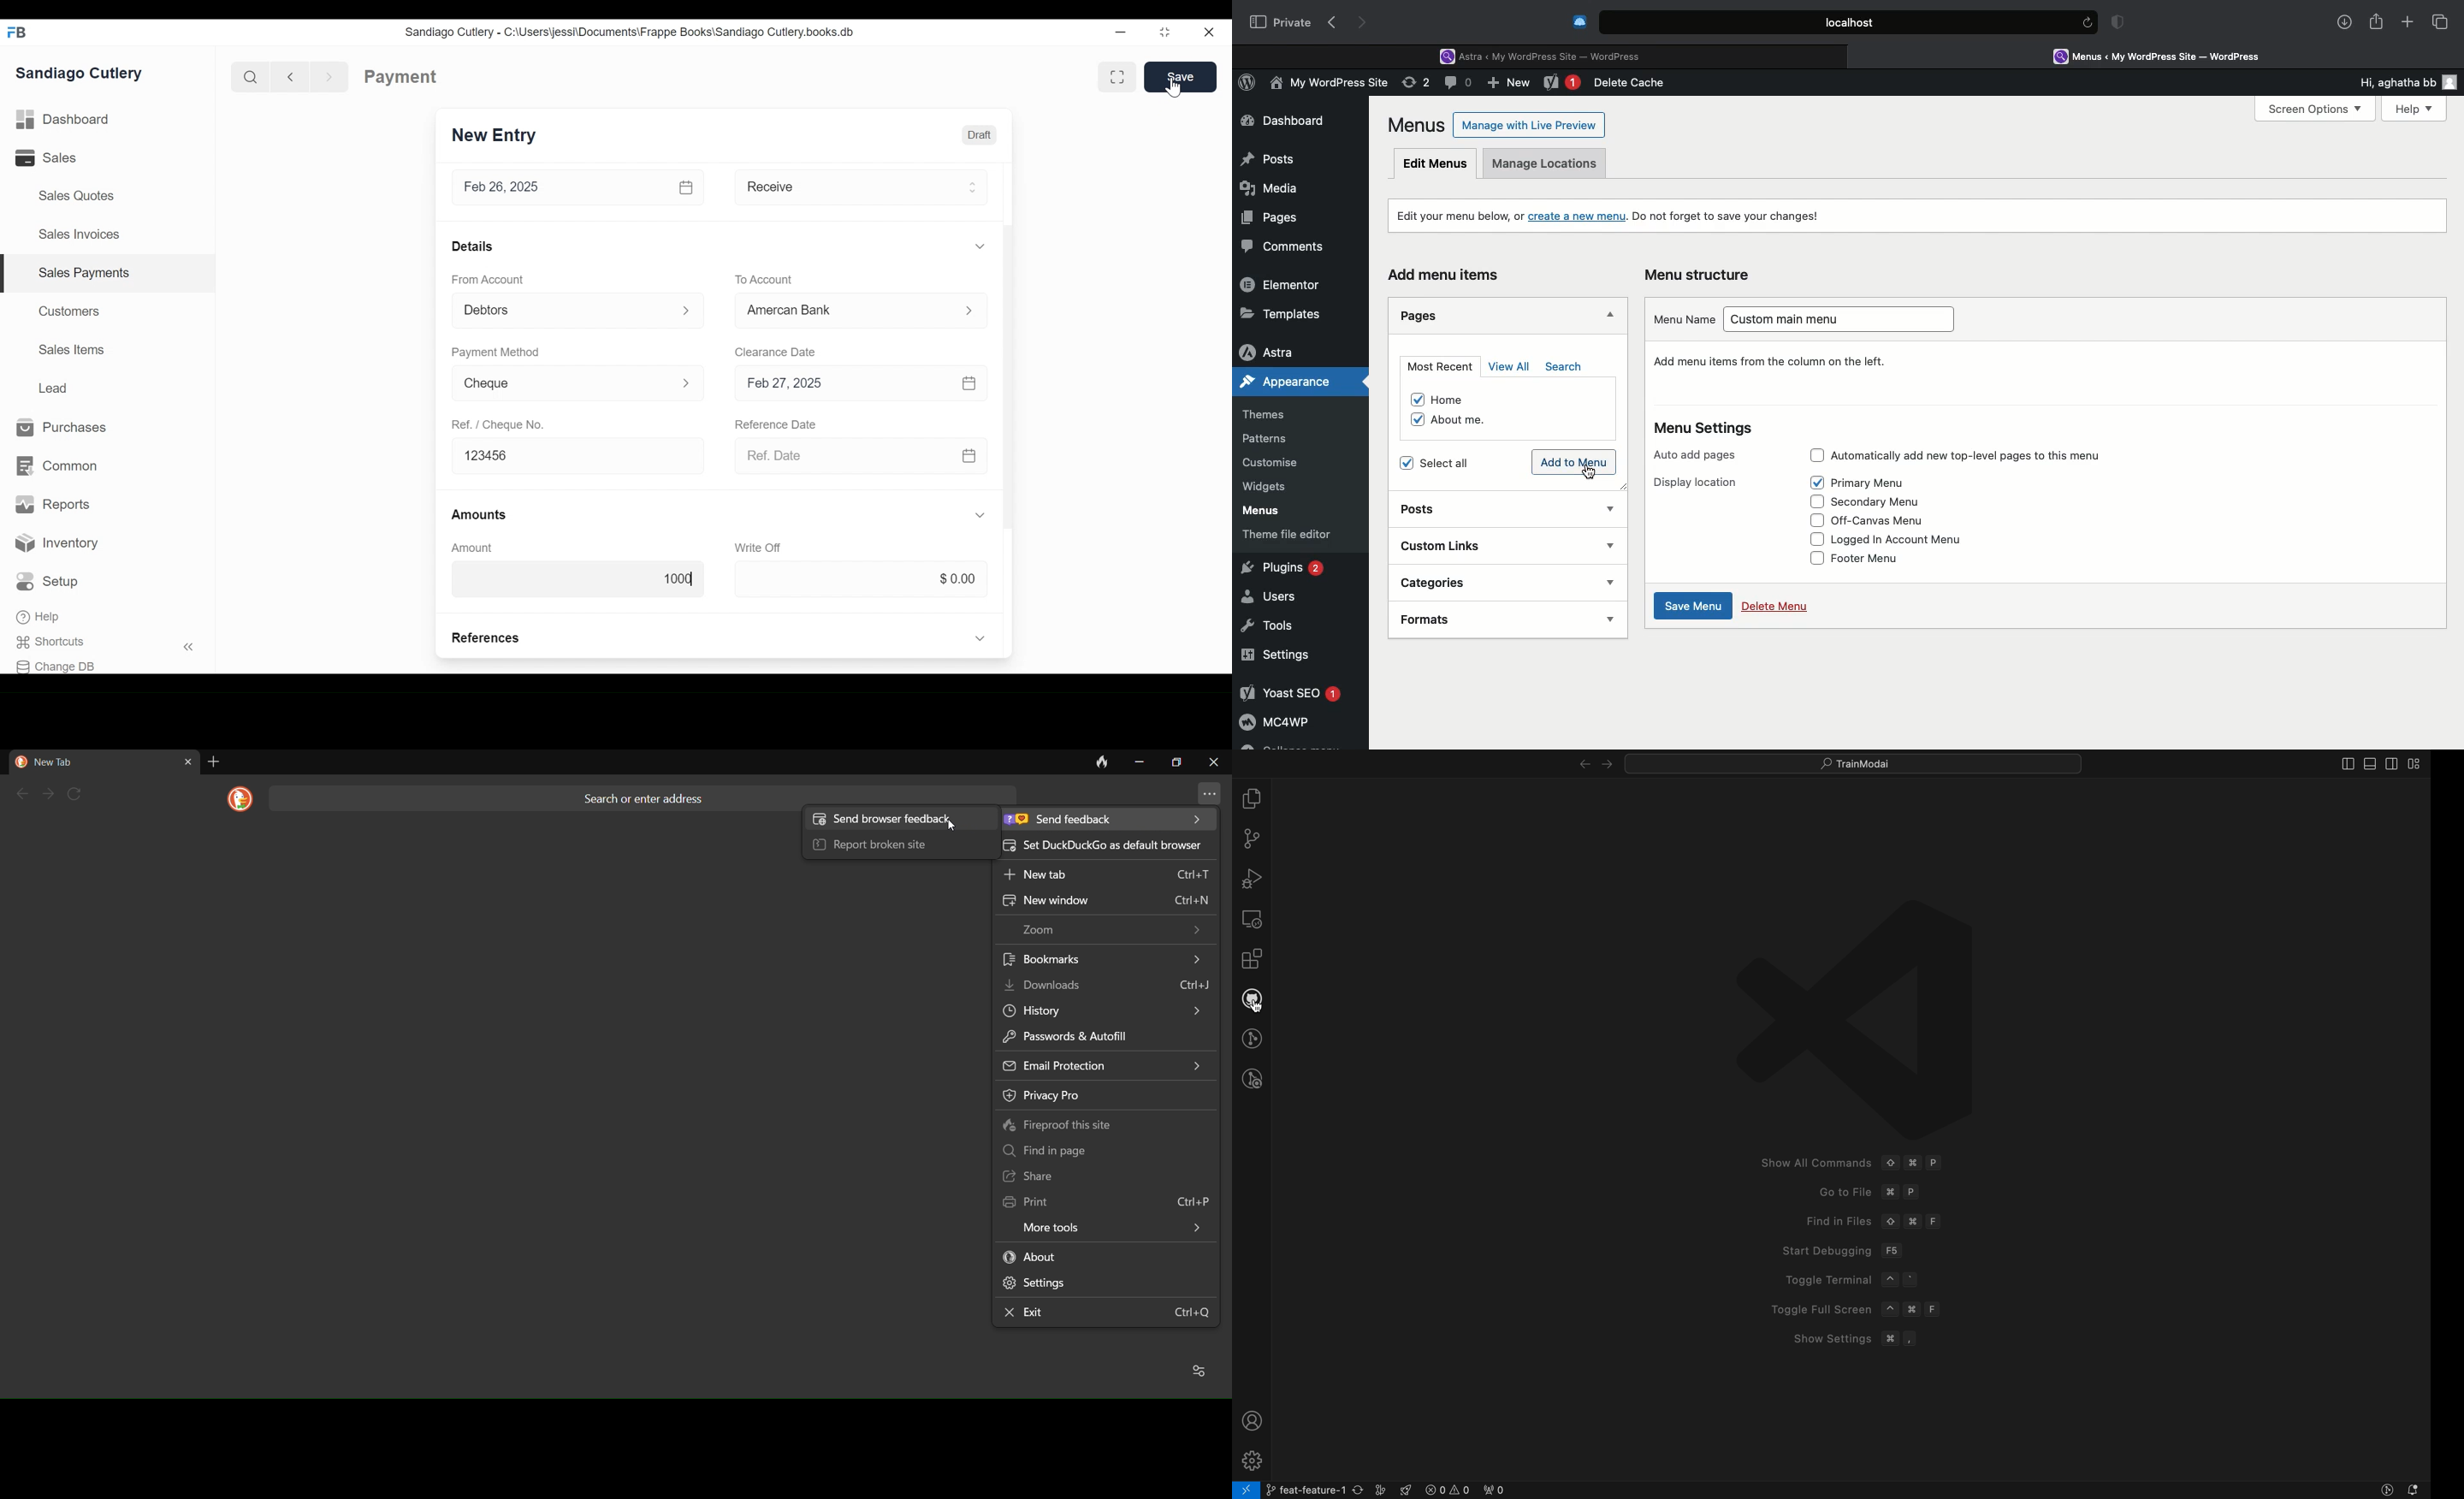 This screenshot has height=1512, width=2464. I want to click on Expand, so click(687, 311).